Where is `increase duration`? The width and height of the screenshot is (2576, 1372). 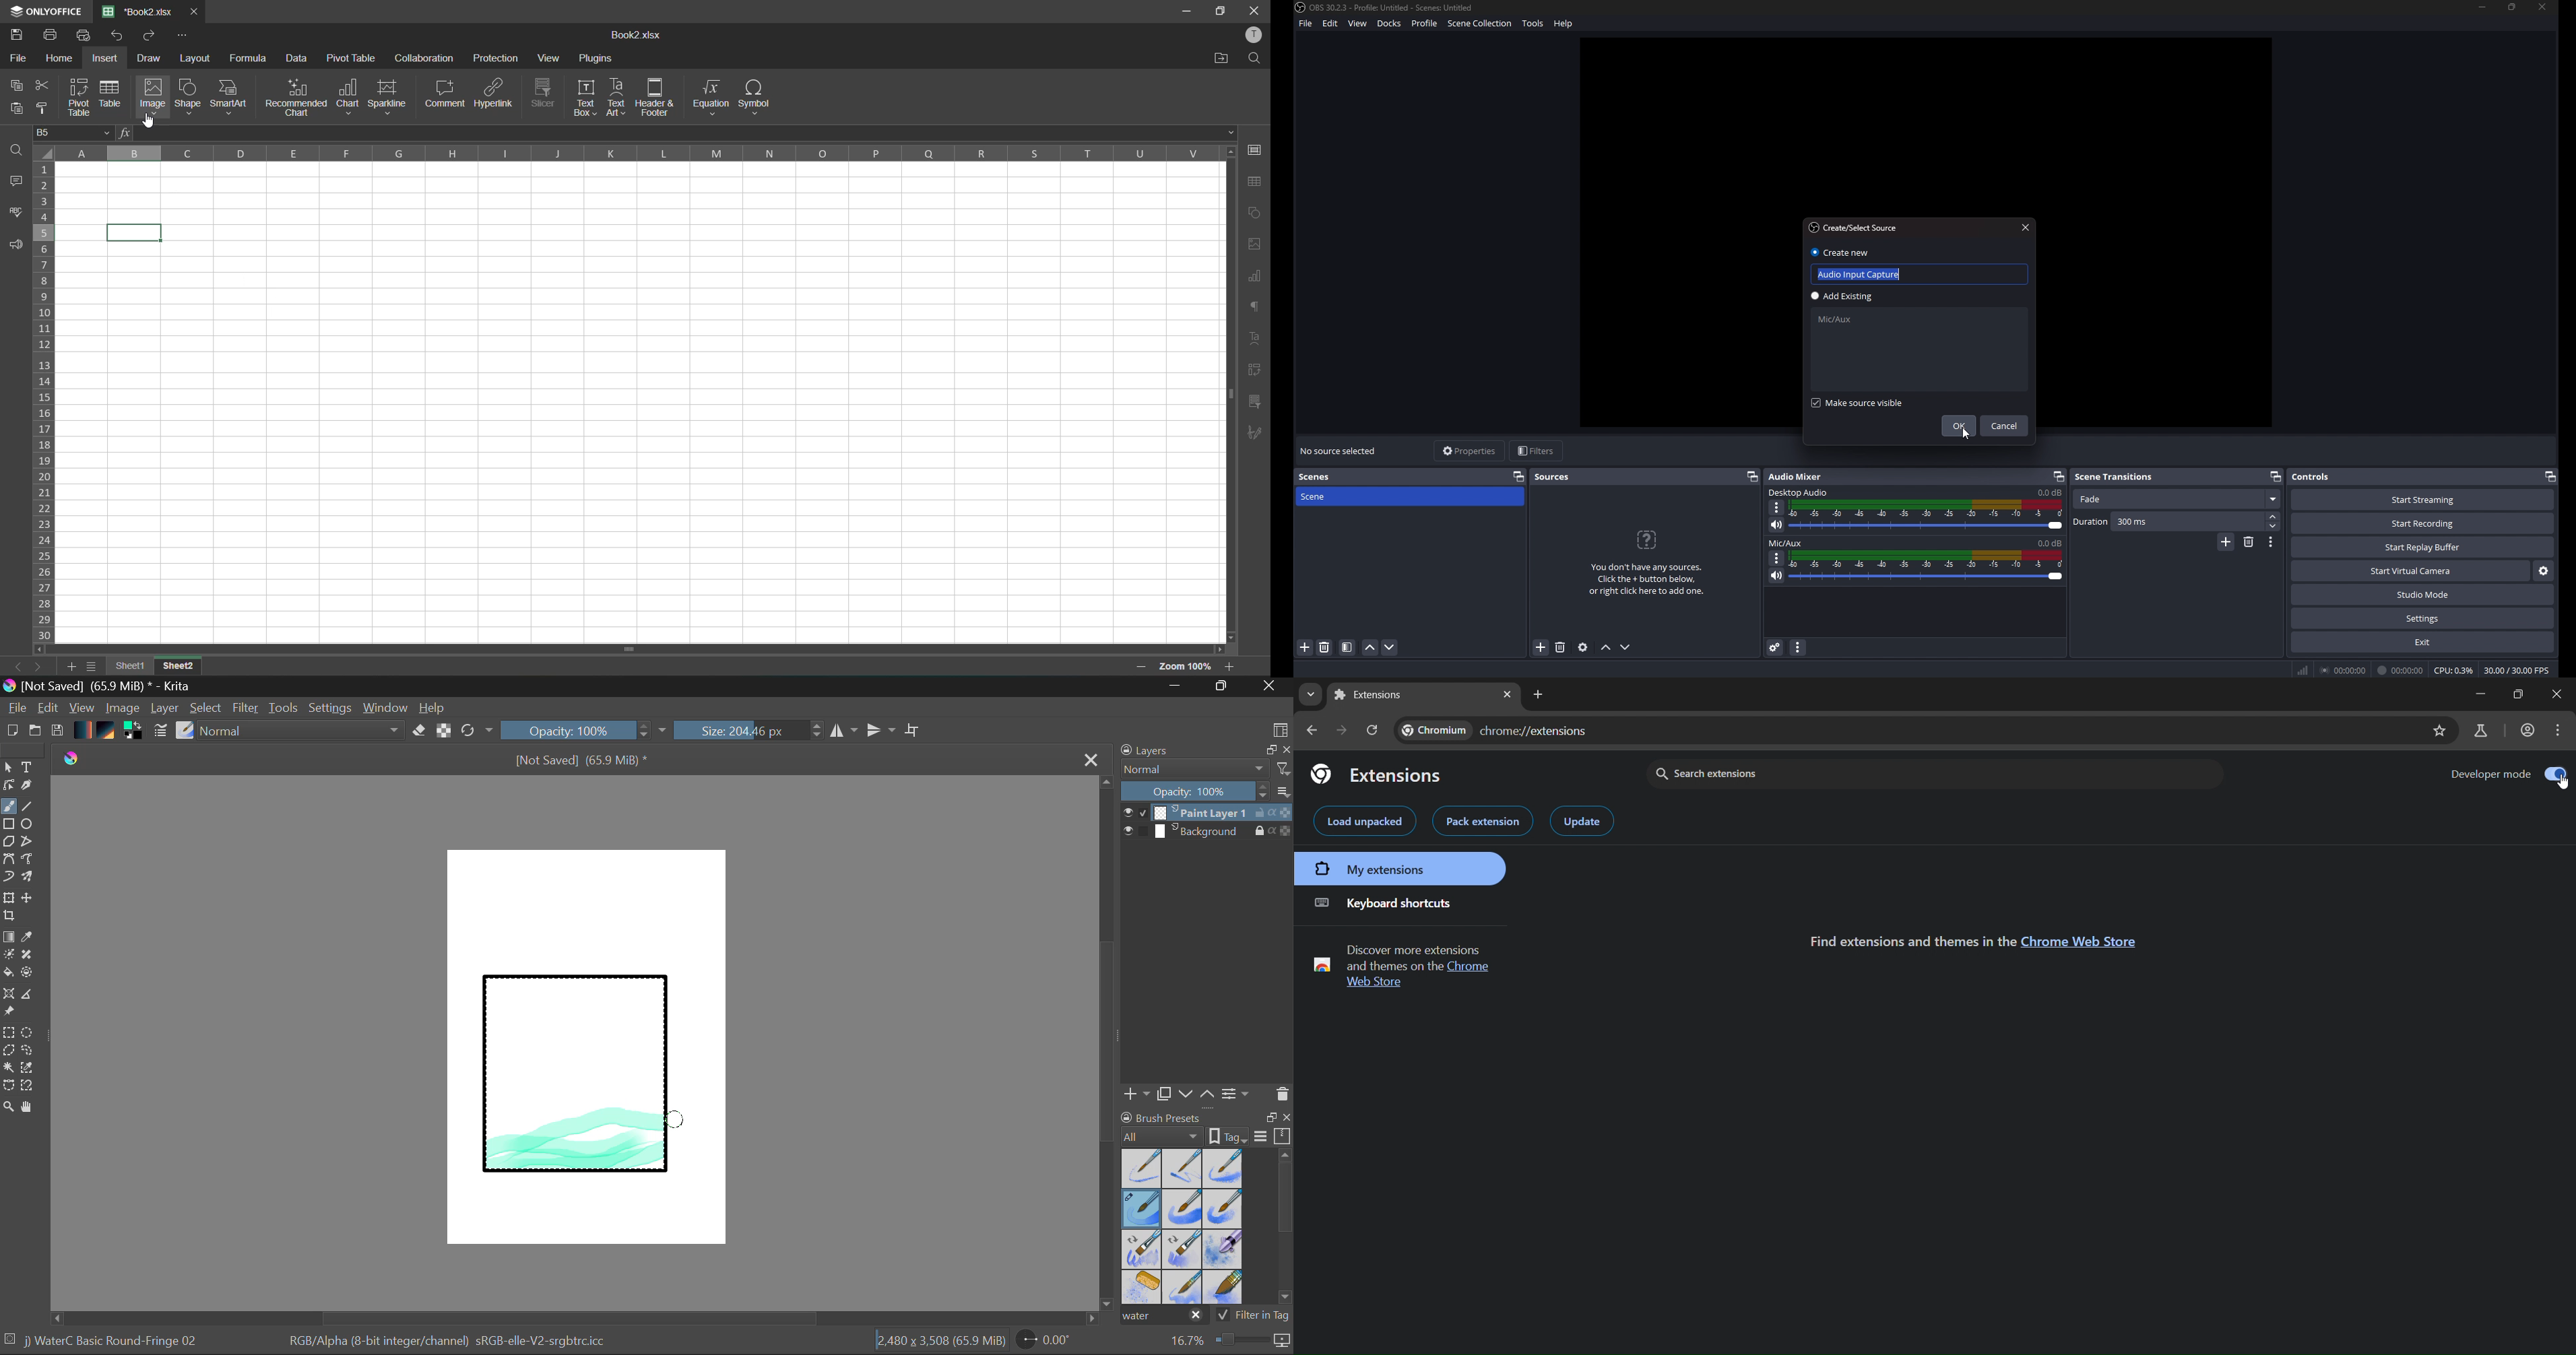 increase duration is located at coordinates (2275, 515).